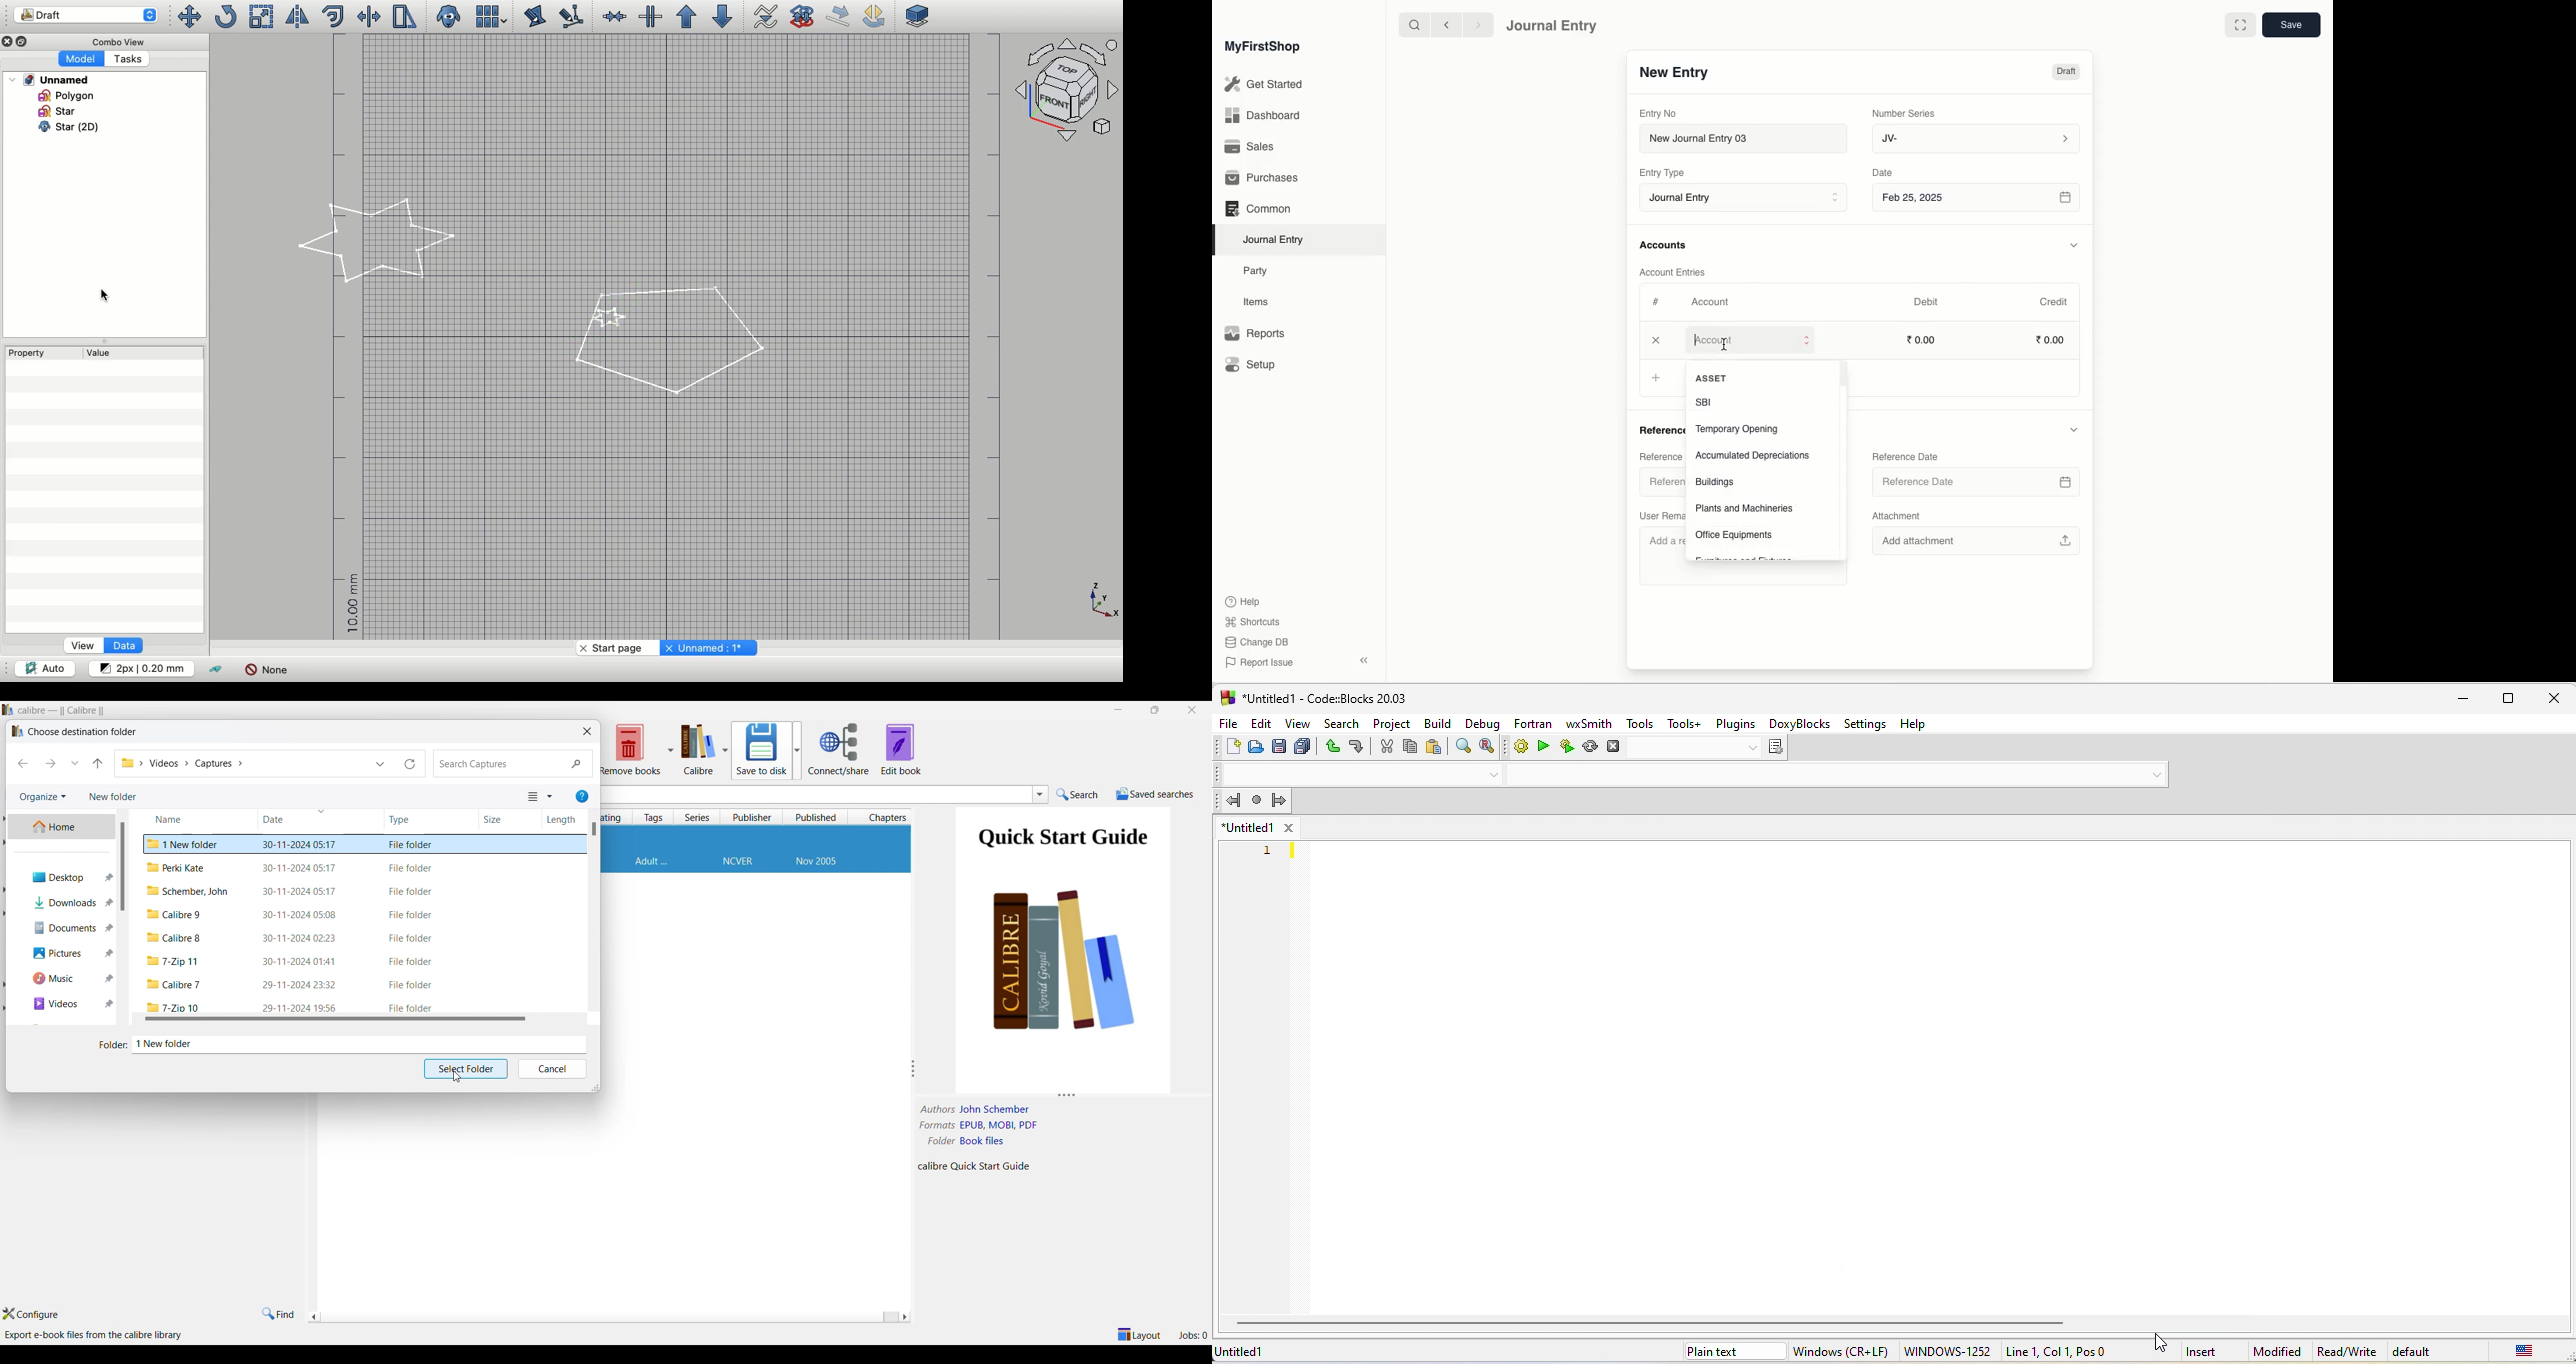 This screenshot has width=2576, height=1372. What do you see at coordinates (63, 95) in the screenshot?
I see `Polygon` at bounding box center [63, 95].